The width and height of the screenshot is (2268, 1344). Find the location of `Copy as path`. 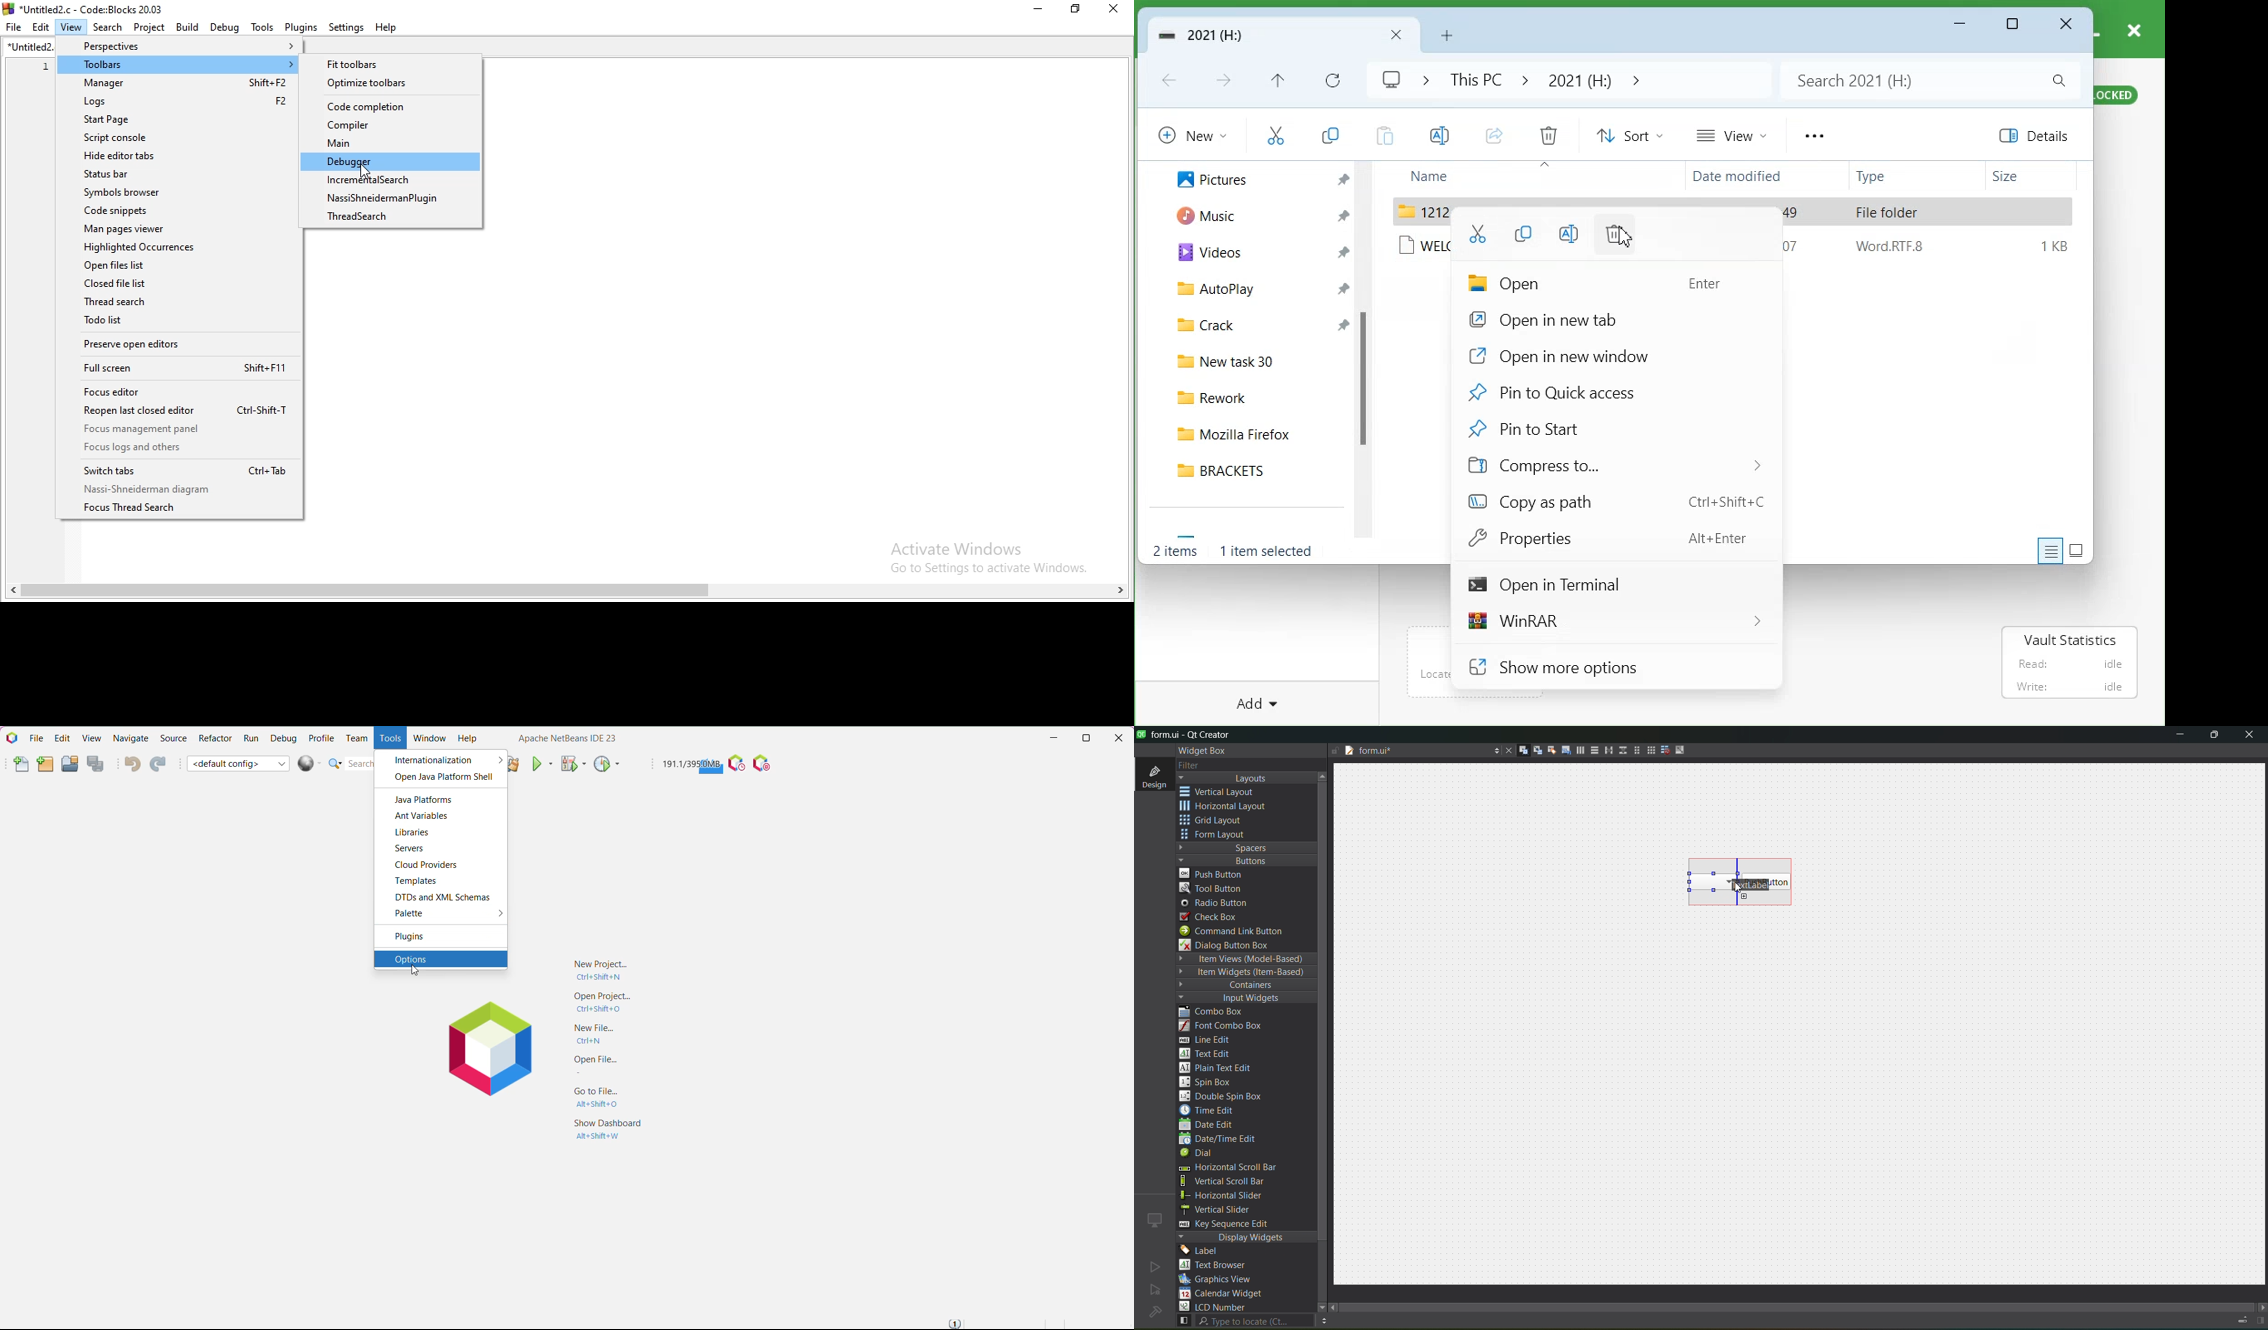

Copy as path is located at coordinates (1613, 500).